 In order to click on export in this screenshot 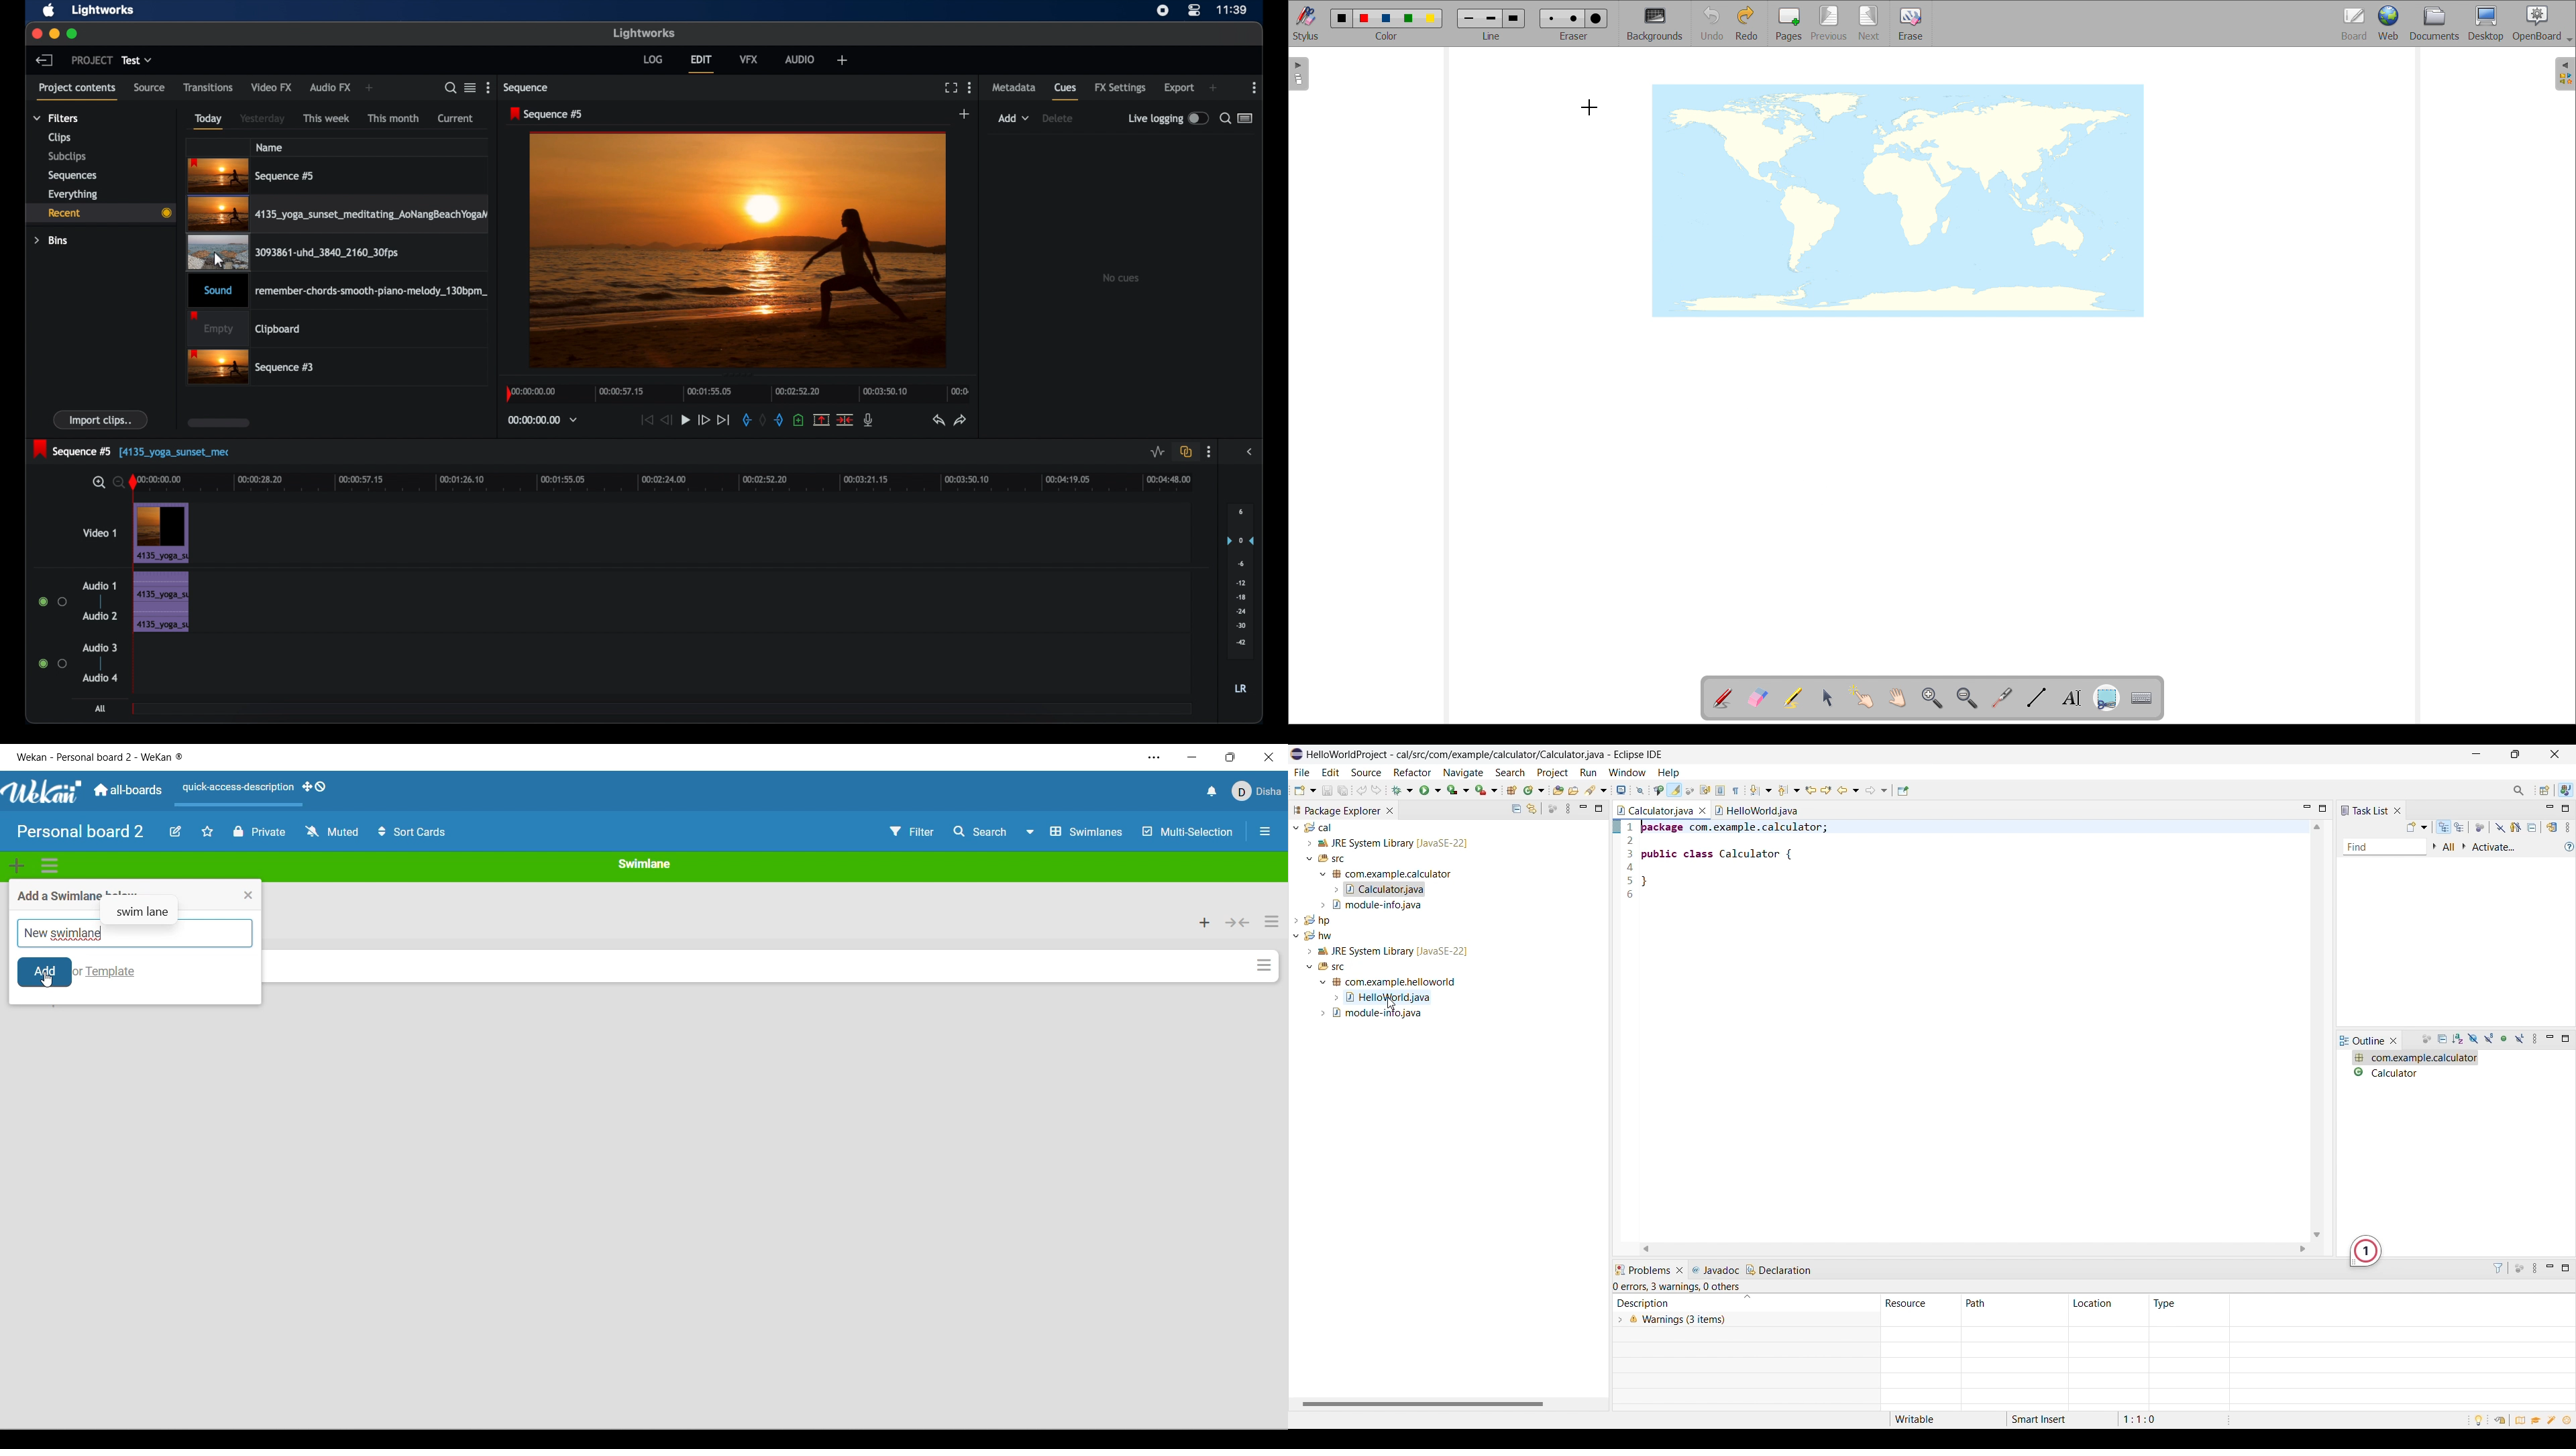, I will do `click(1179, 87)`.